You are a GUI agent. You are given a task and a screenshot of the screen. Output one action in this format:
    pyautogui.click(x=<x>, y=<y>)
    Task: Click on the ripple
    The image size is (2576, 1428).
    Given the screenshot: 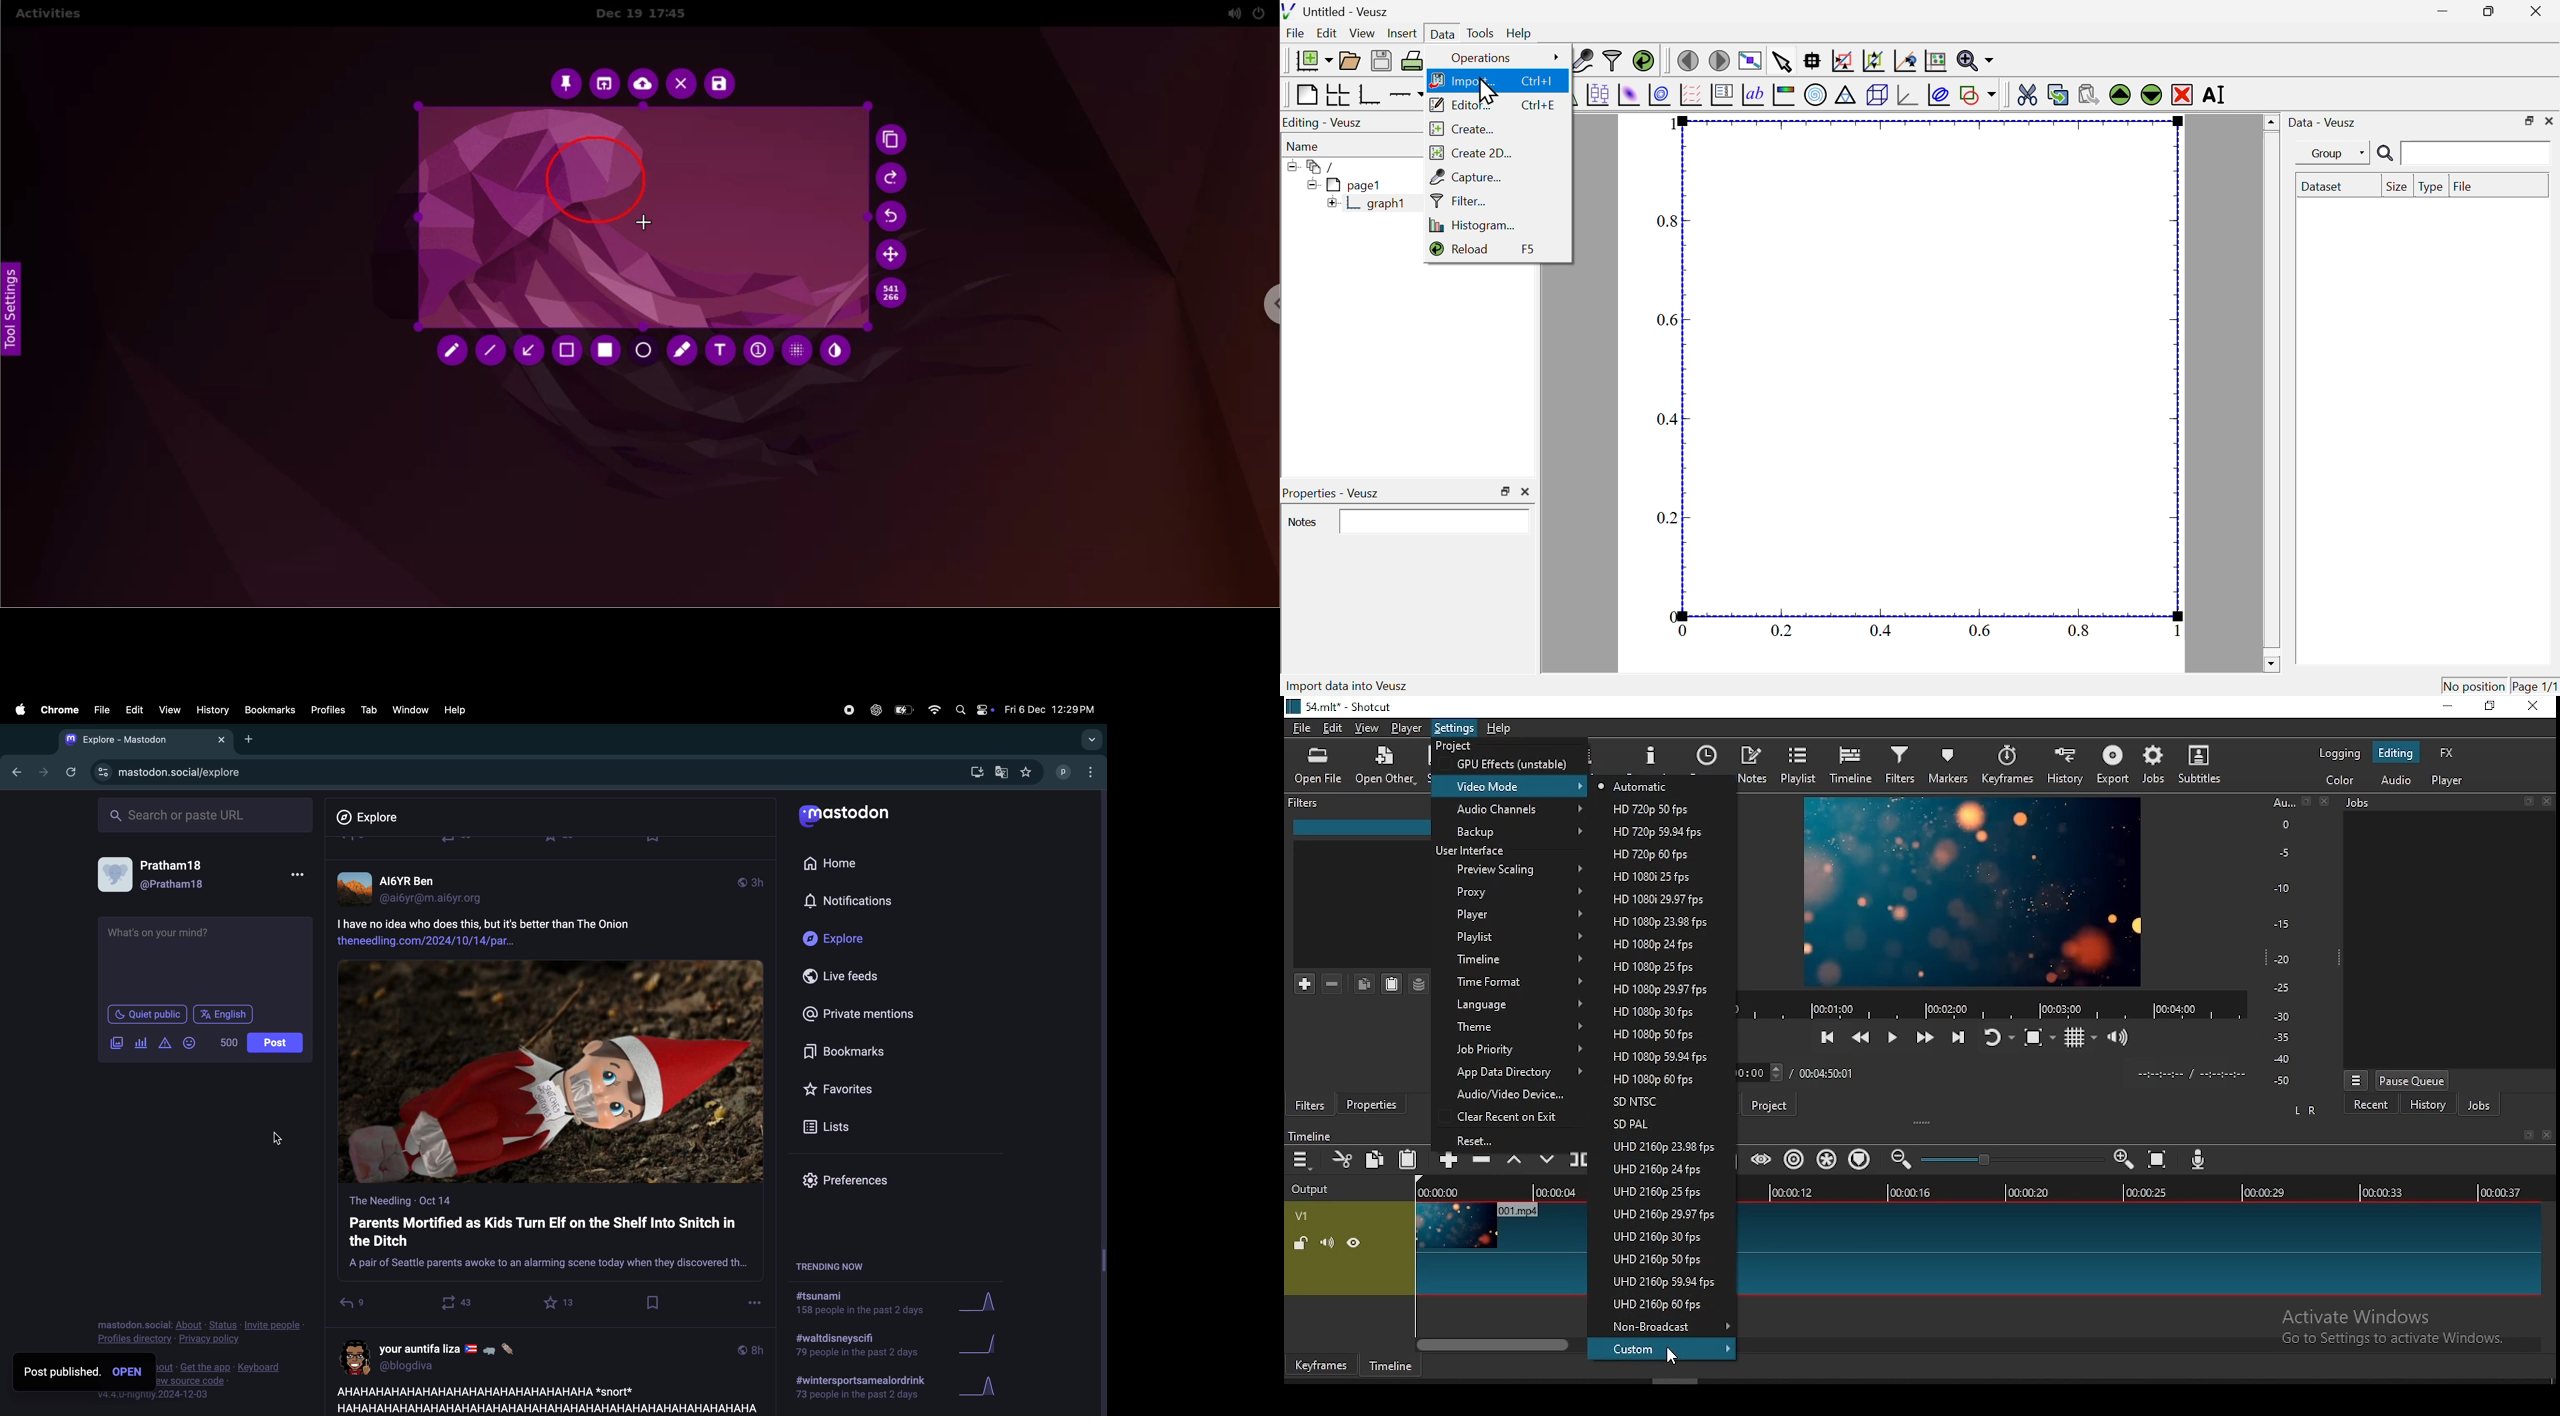 What is the action you would take?
    pyautogui.click(x=1795, y=1159)
    